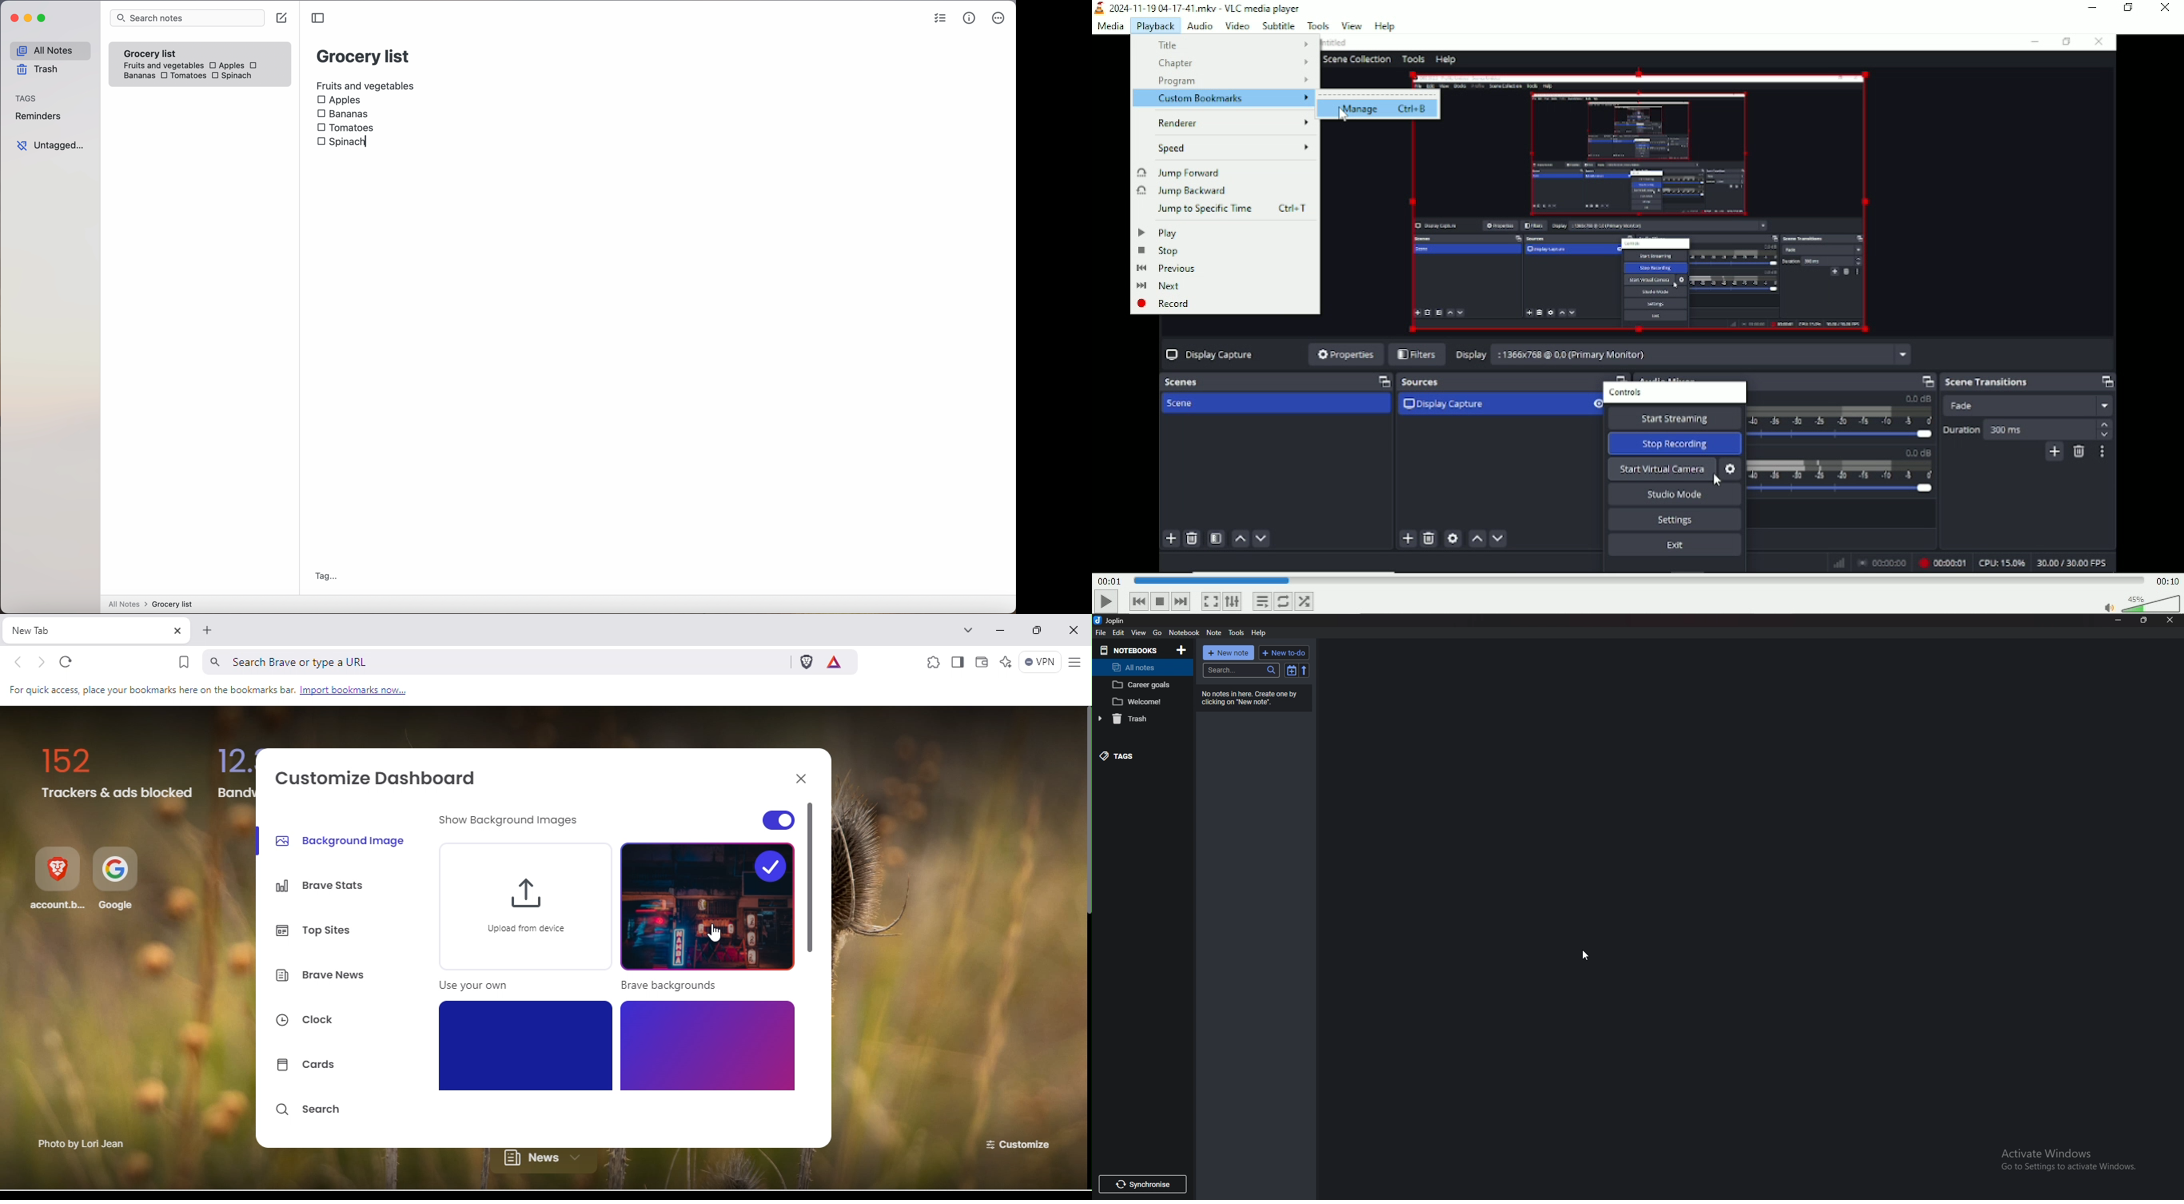 This screenshot has height=1204, width=2184. What do you see at coordinates (44, 19) in the screenshot?
I see `maximize Simplenote` at bounding box center [44, 19].